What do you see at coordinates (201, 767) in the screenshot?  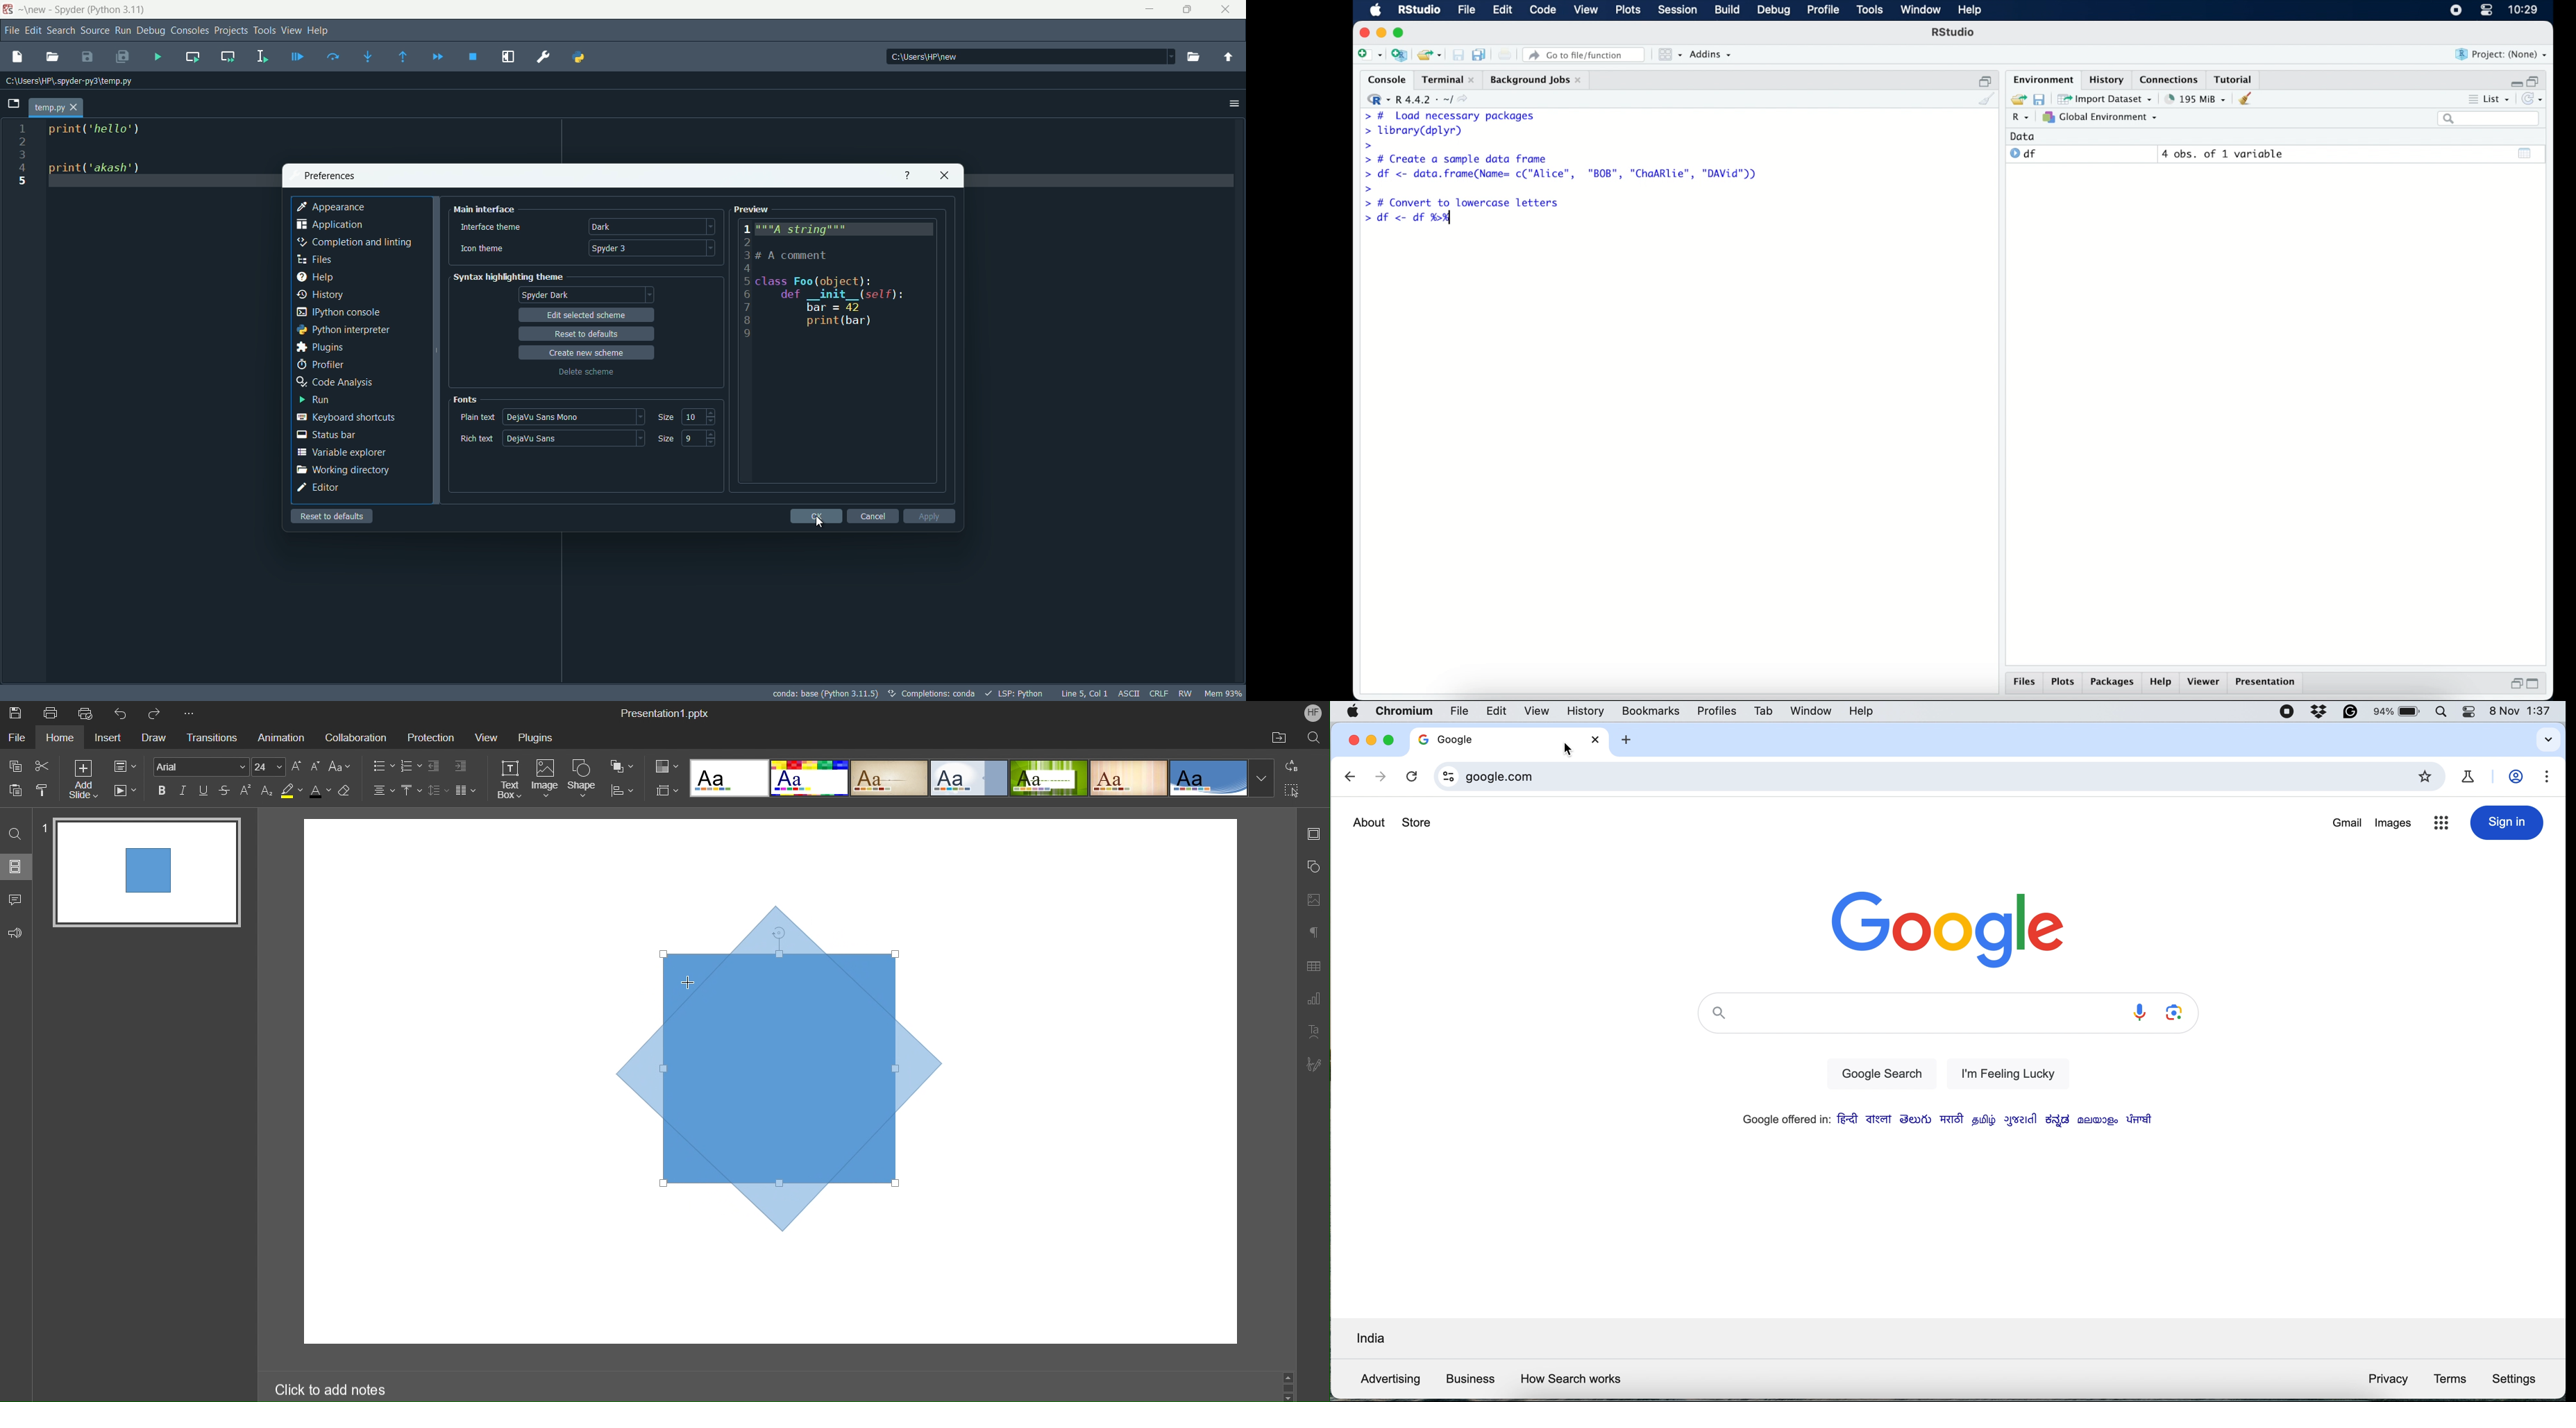 I see `Font` at bounding box center [201, 767].